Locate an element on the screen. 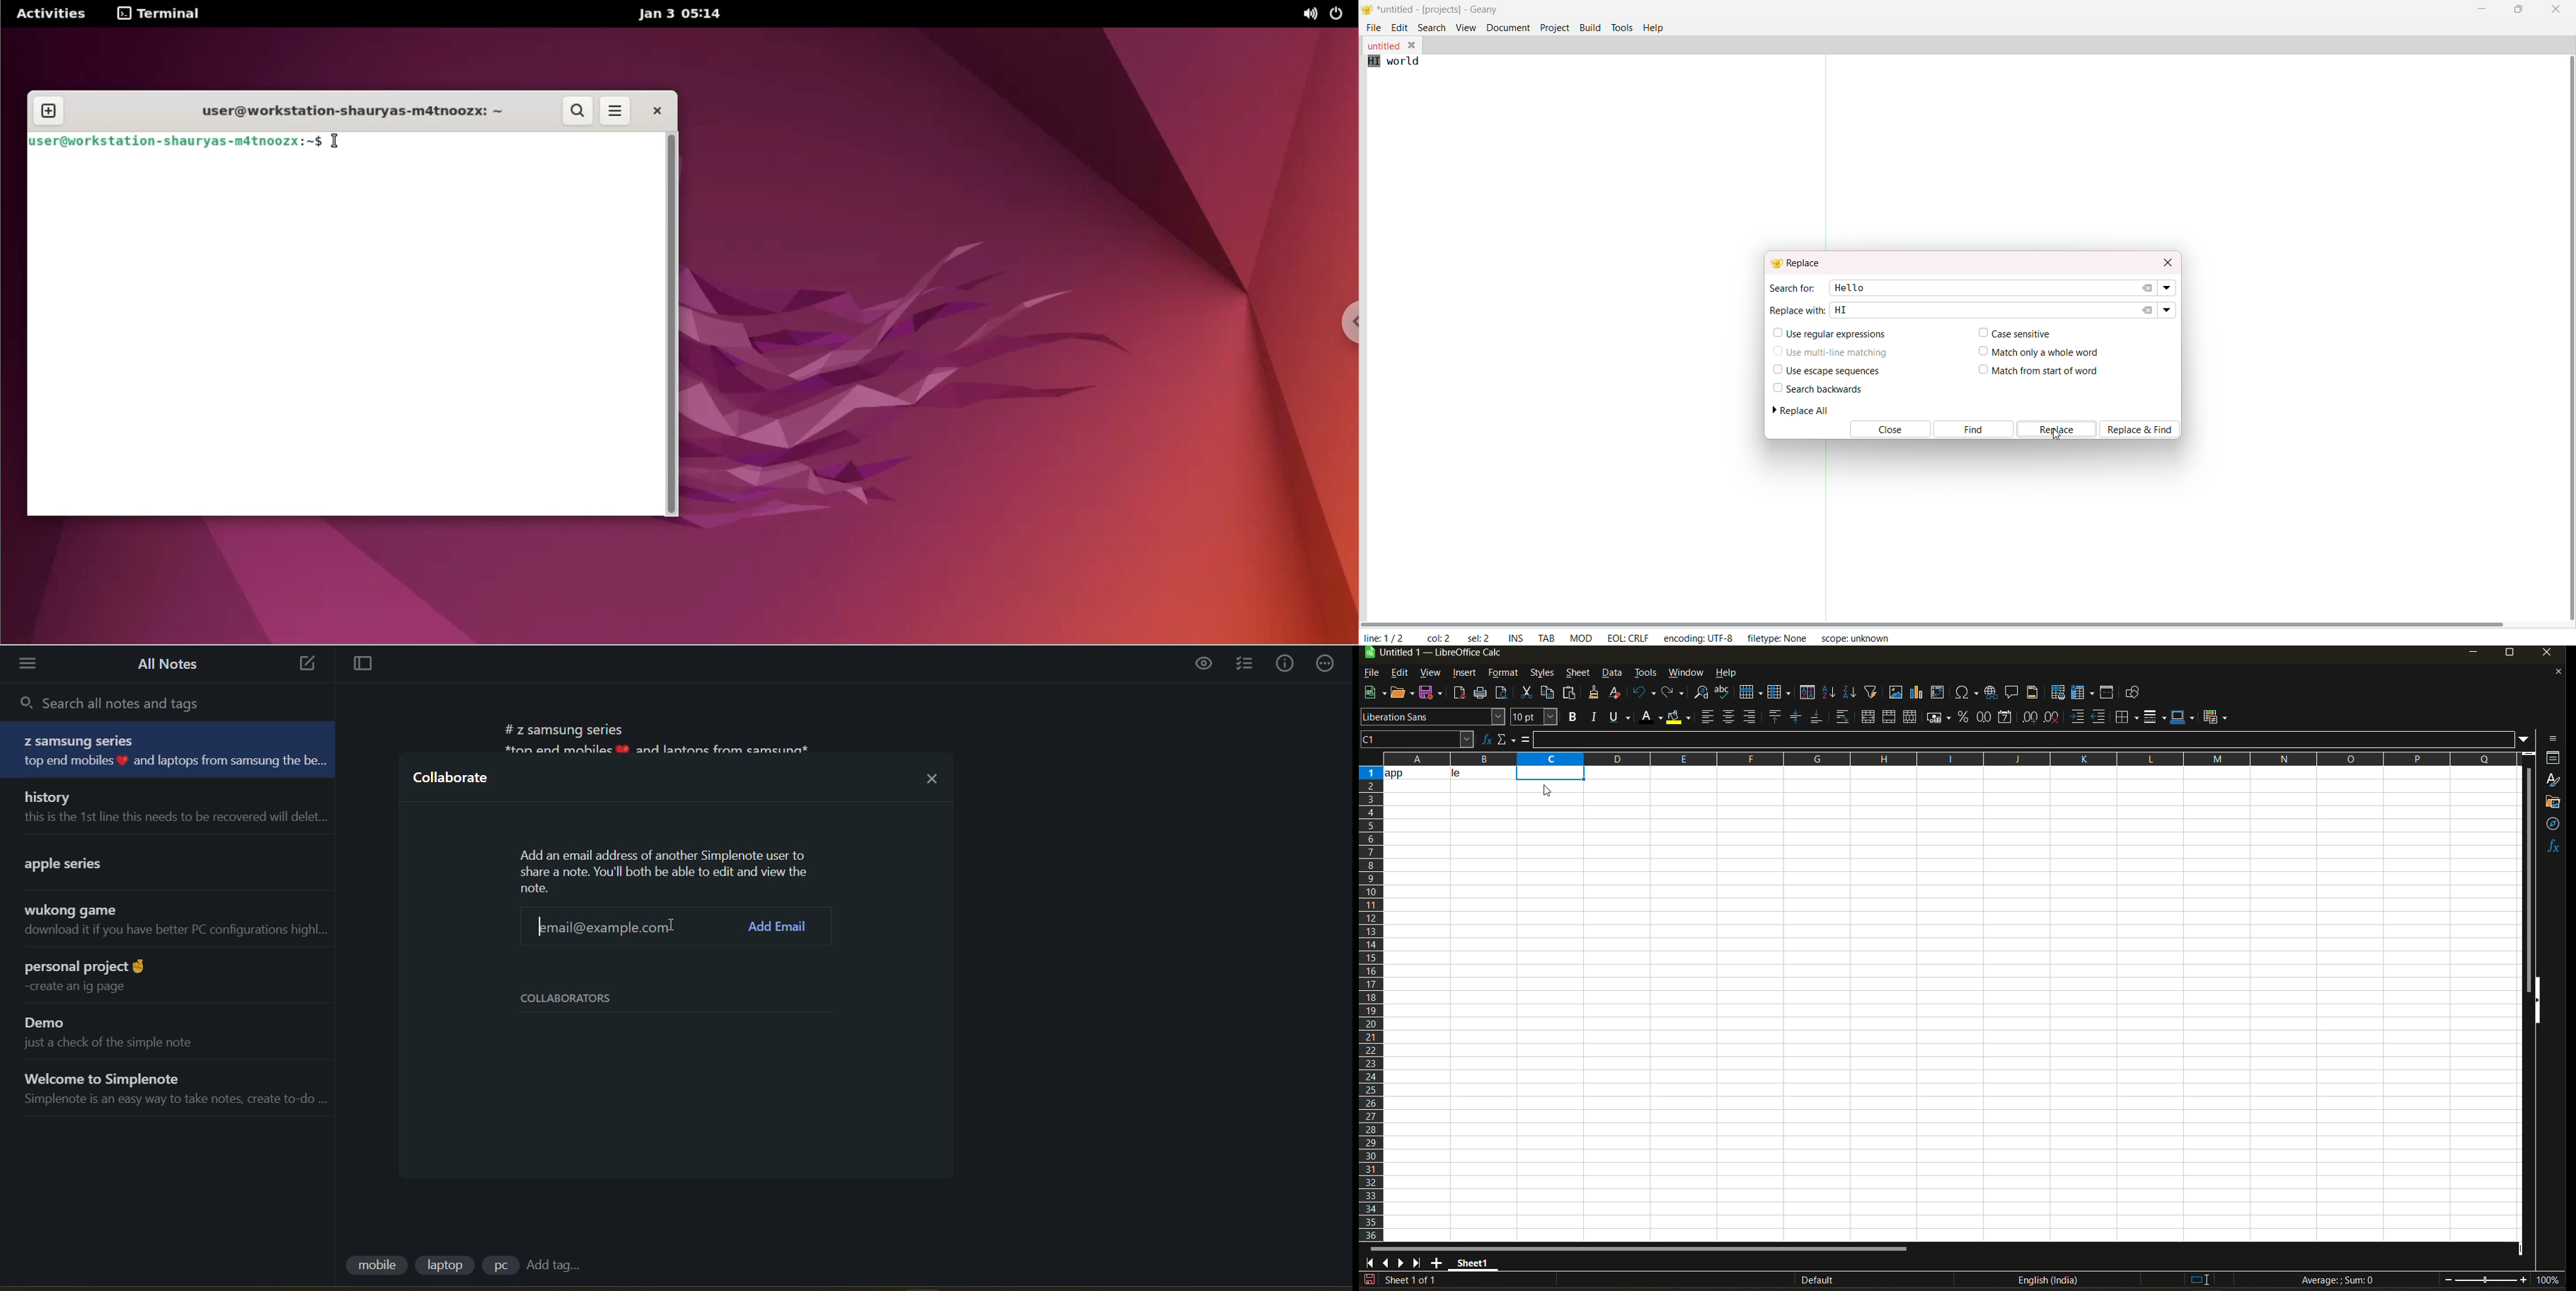  insert image is located at coordinates (1895, 692).